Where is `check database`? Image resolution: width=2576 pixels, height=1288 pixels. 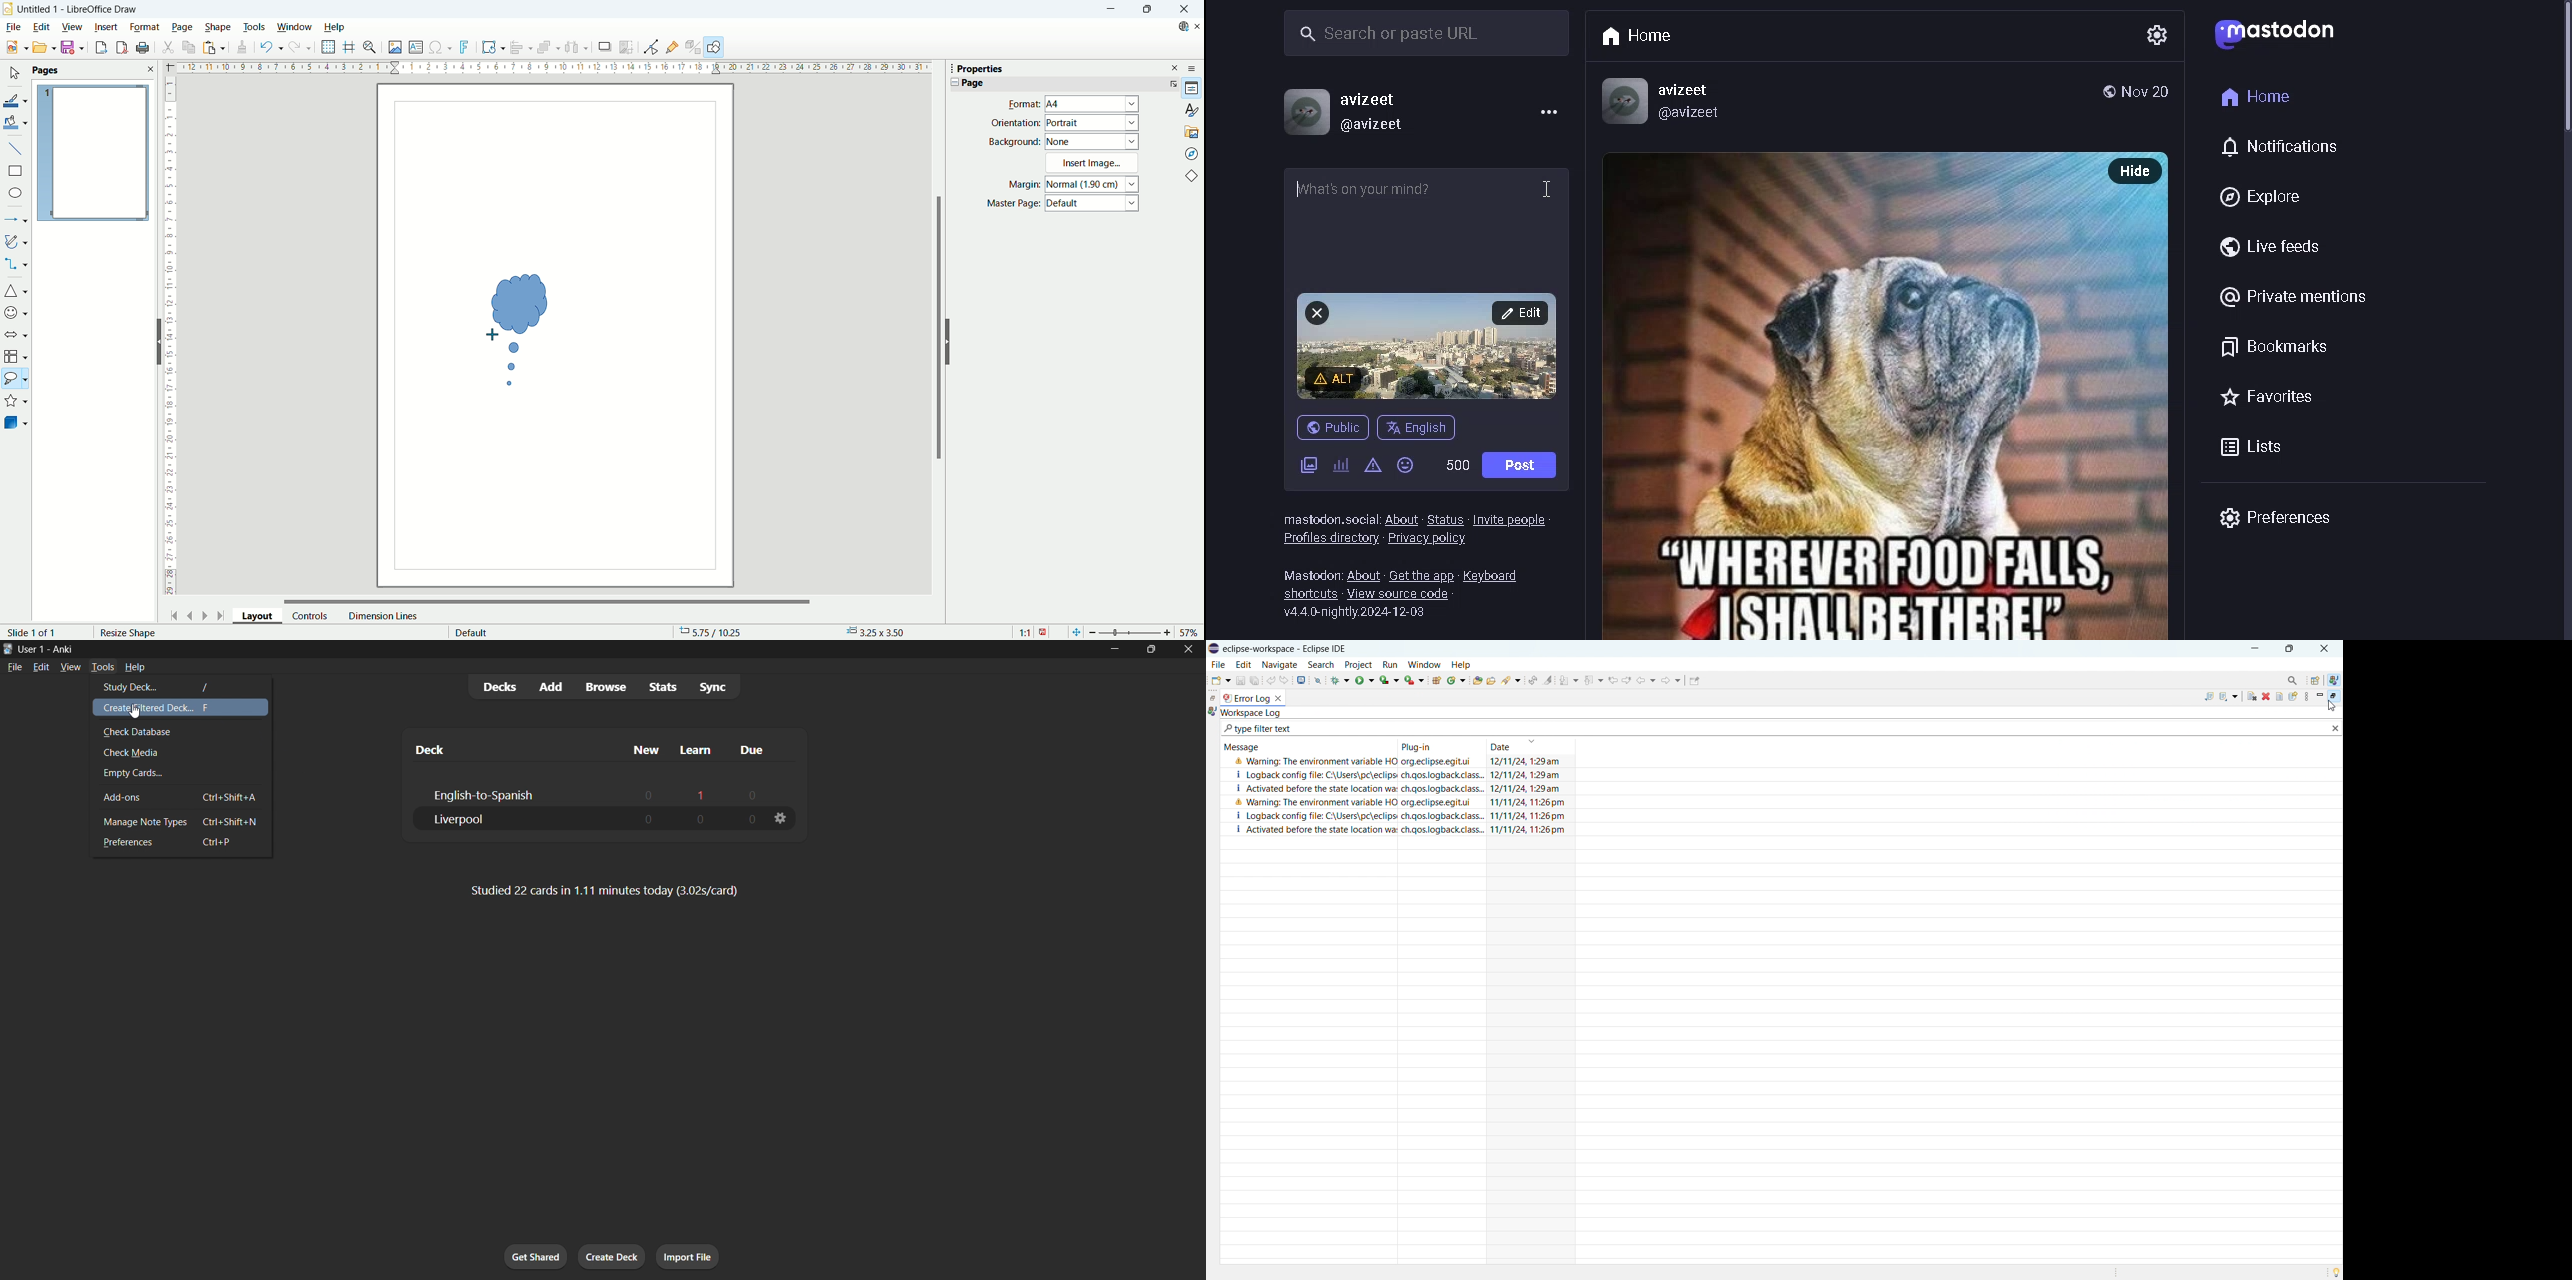 check database is located at coordinates (174, 731).